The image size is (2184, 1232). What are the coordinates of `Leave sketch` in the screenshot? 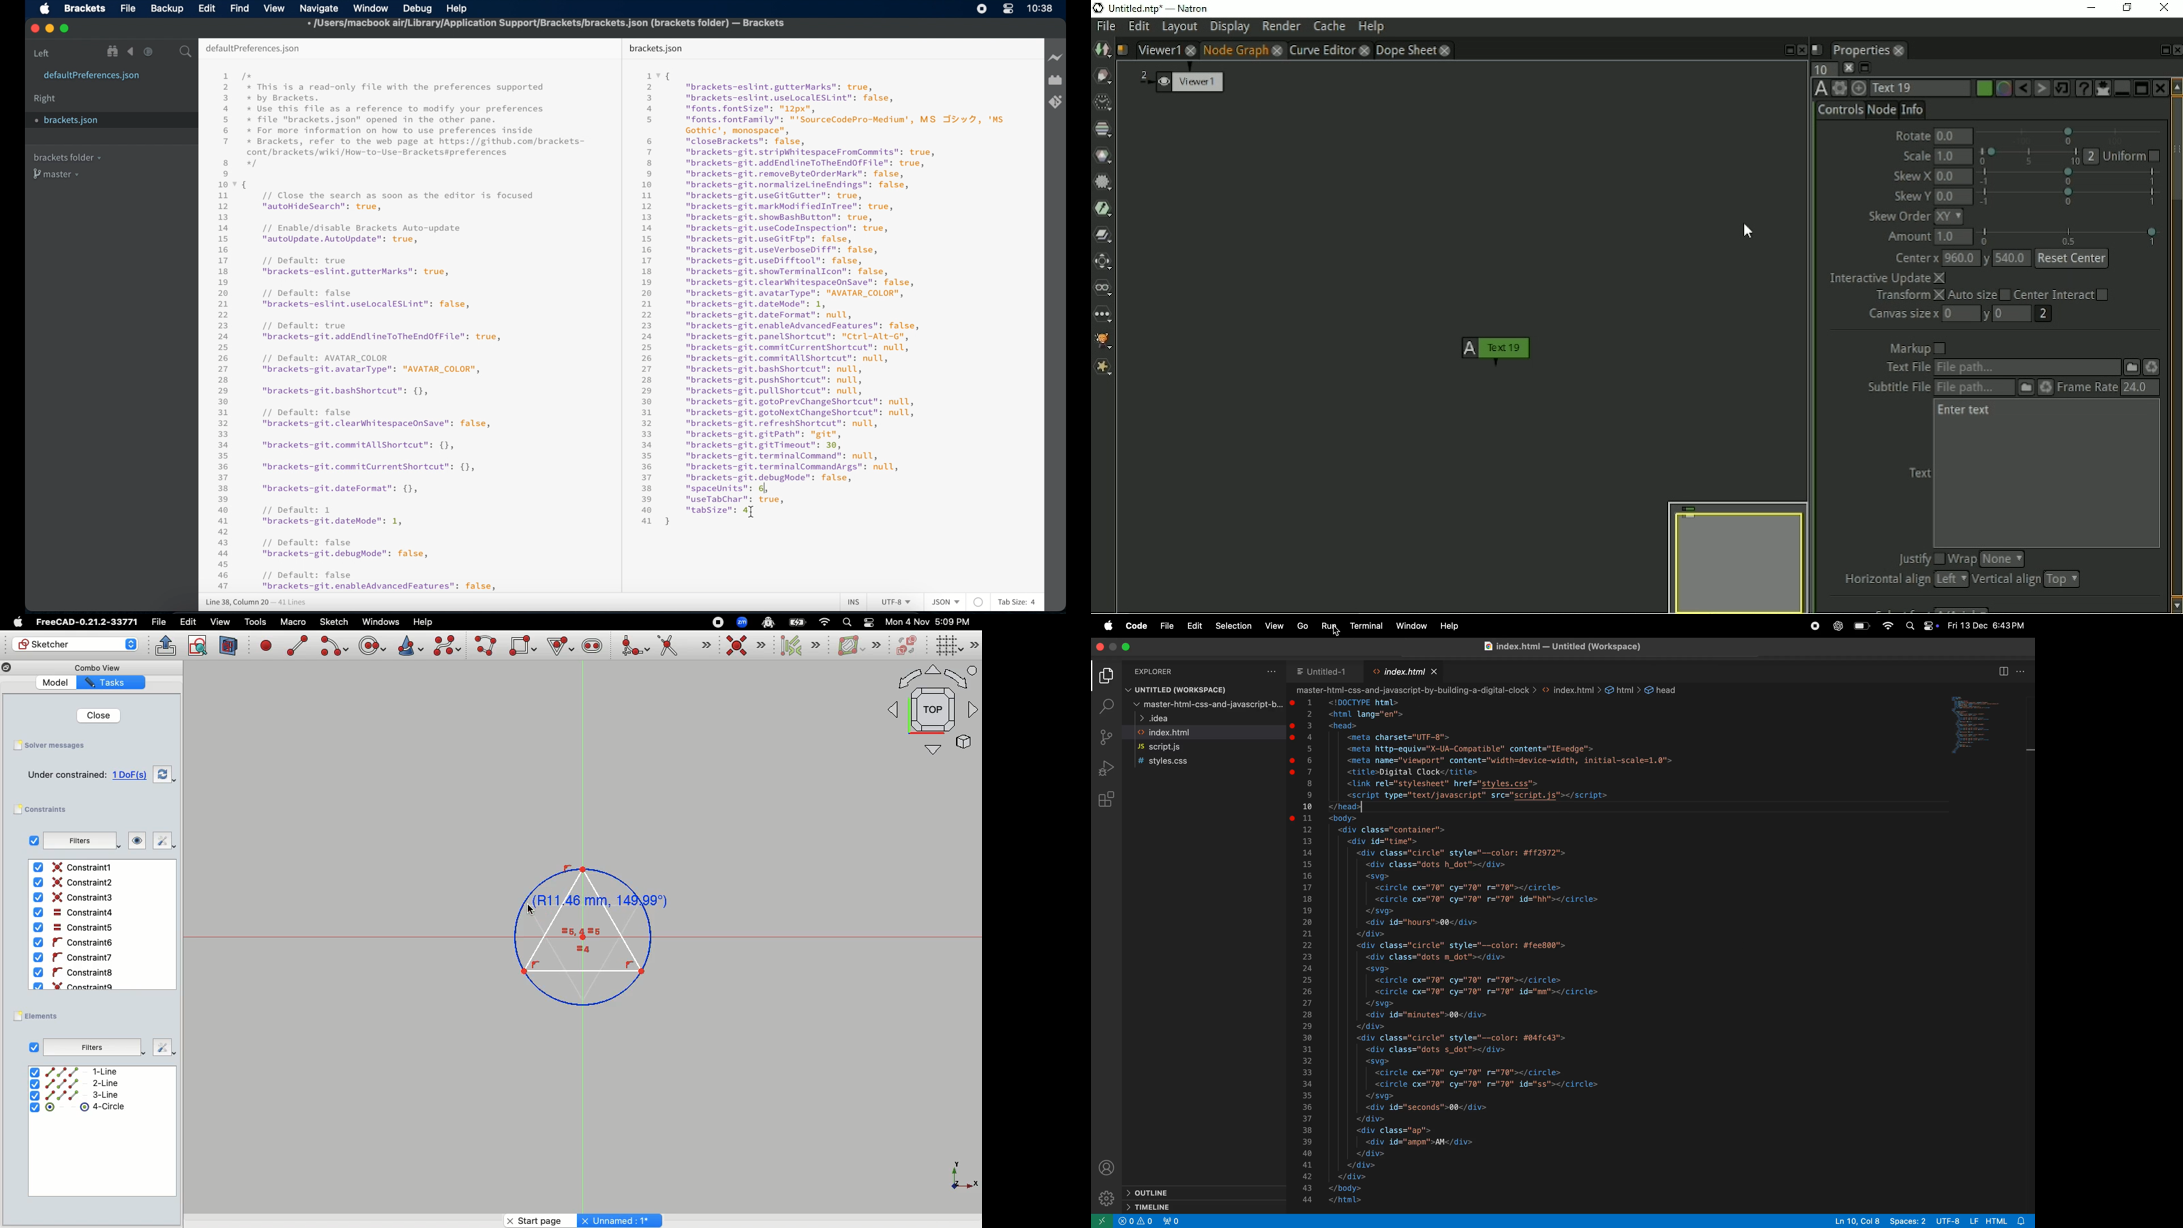 It's located at (166, 645).